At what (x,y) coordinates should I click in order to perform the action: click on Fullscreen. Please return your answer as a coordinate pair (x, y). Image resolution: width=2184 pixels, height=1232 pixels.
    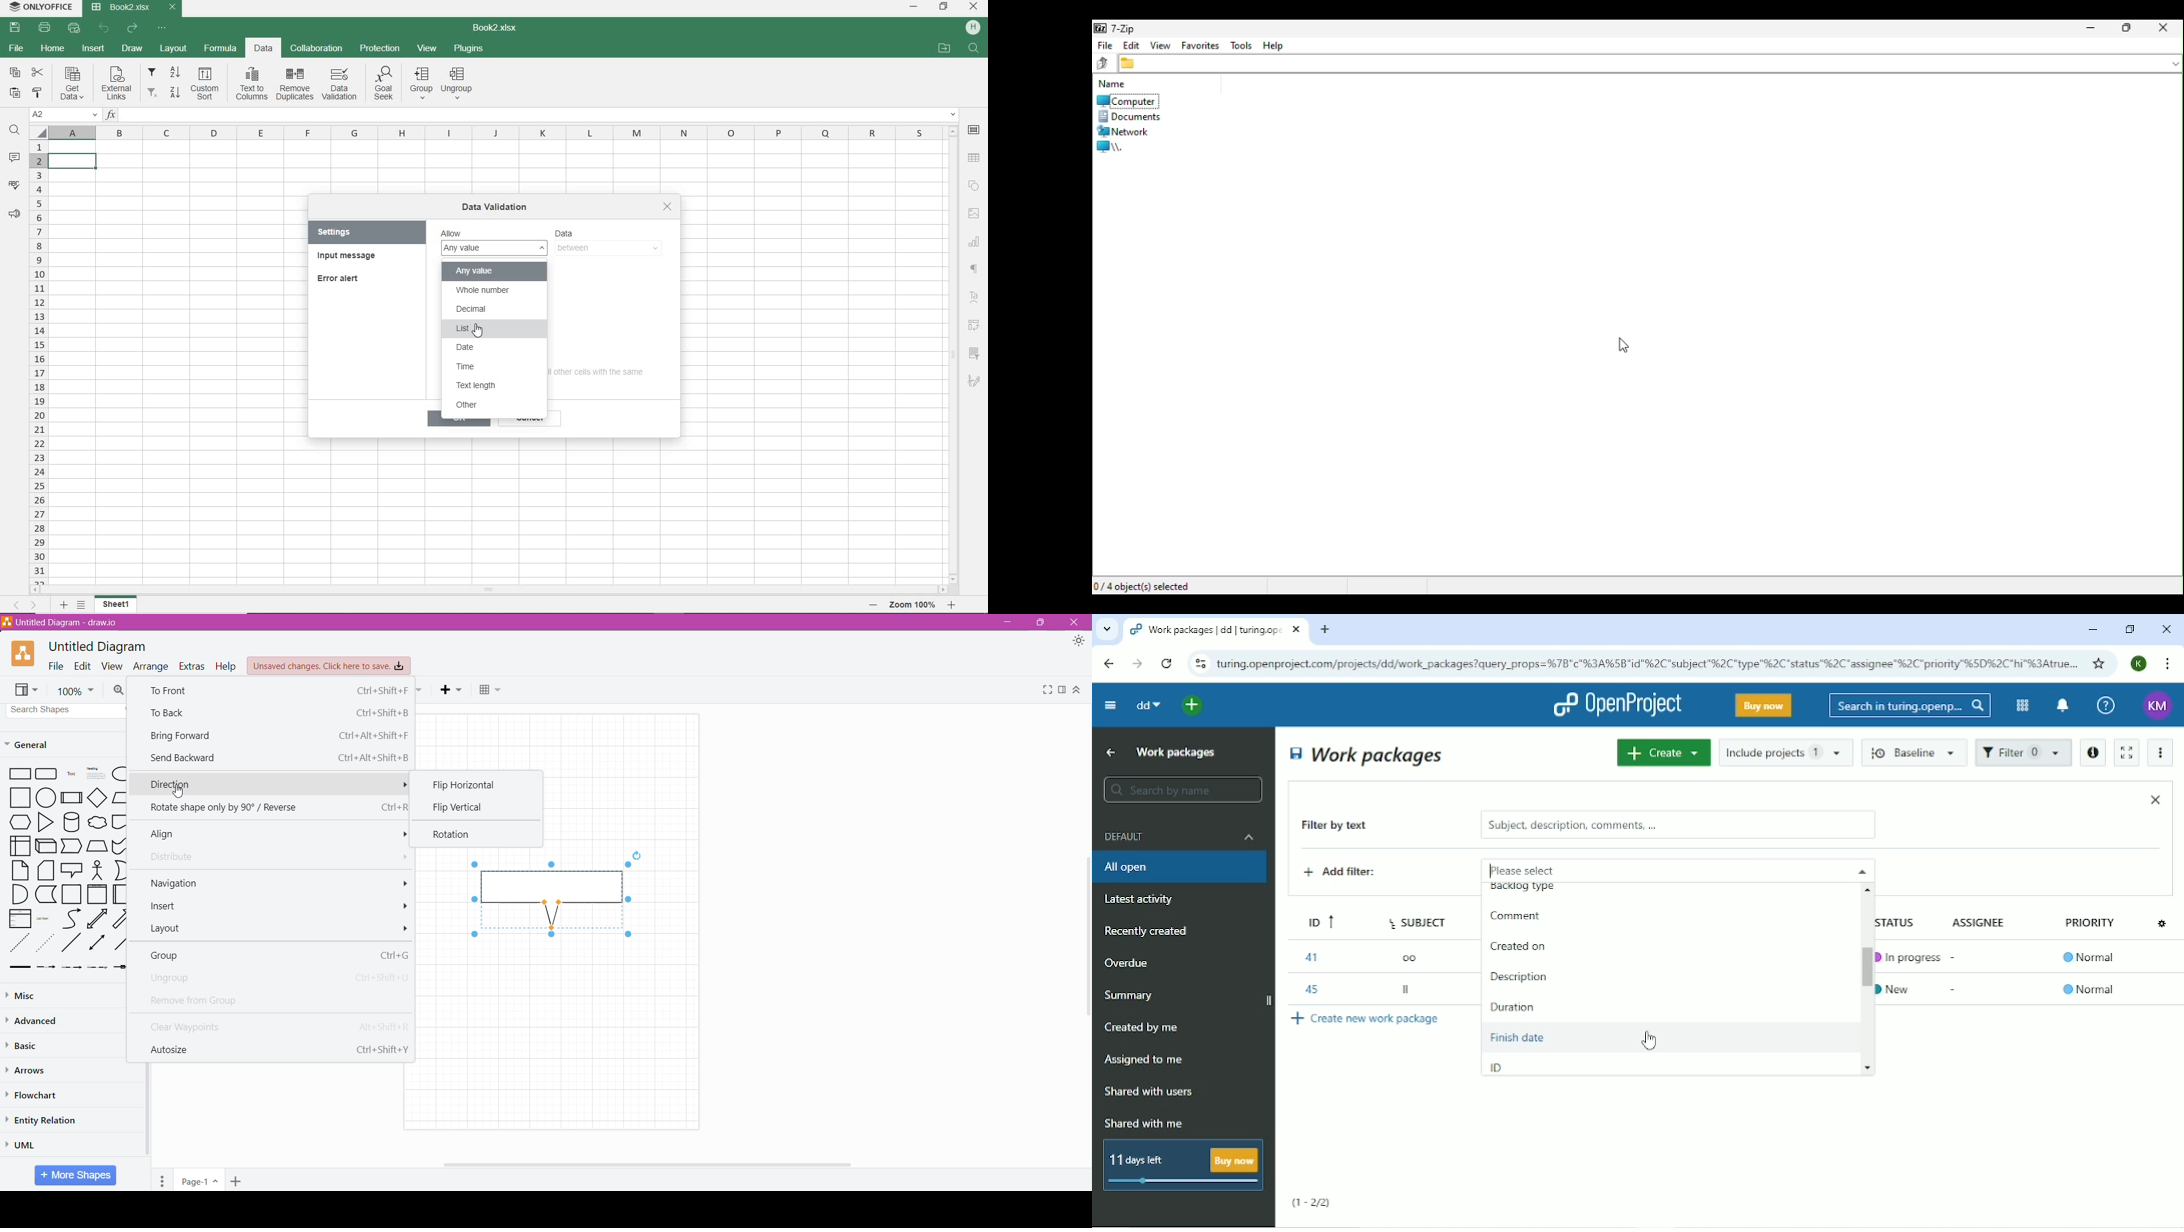
    Looking at the image, I should click on (1045, 691).